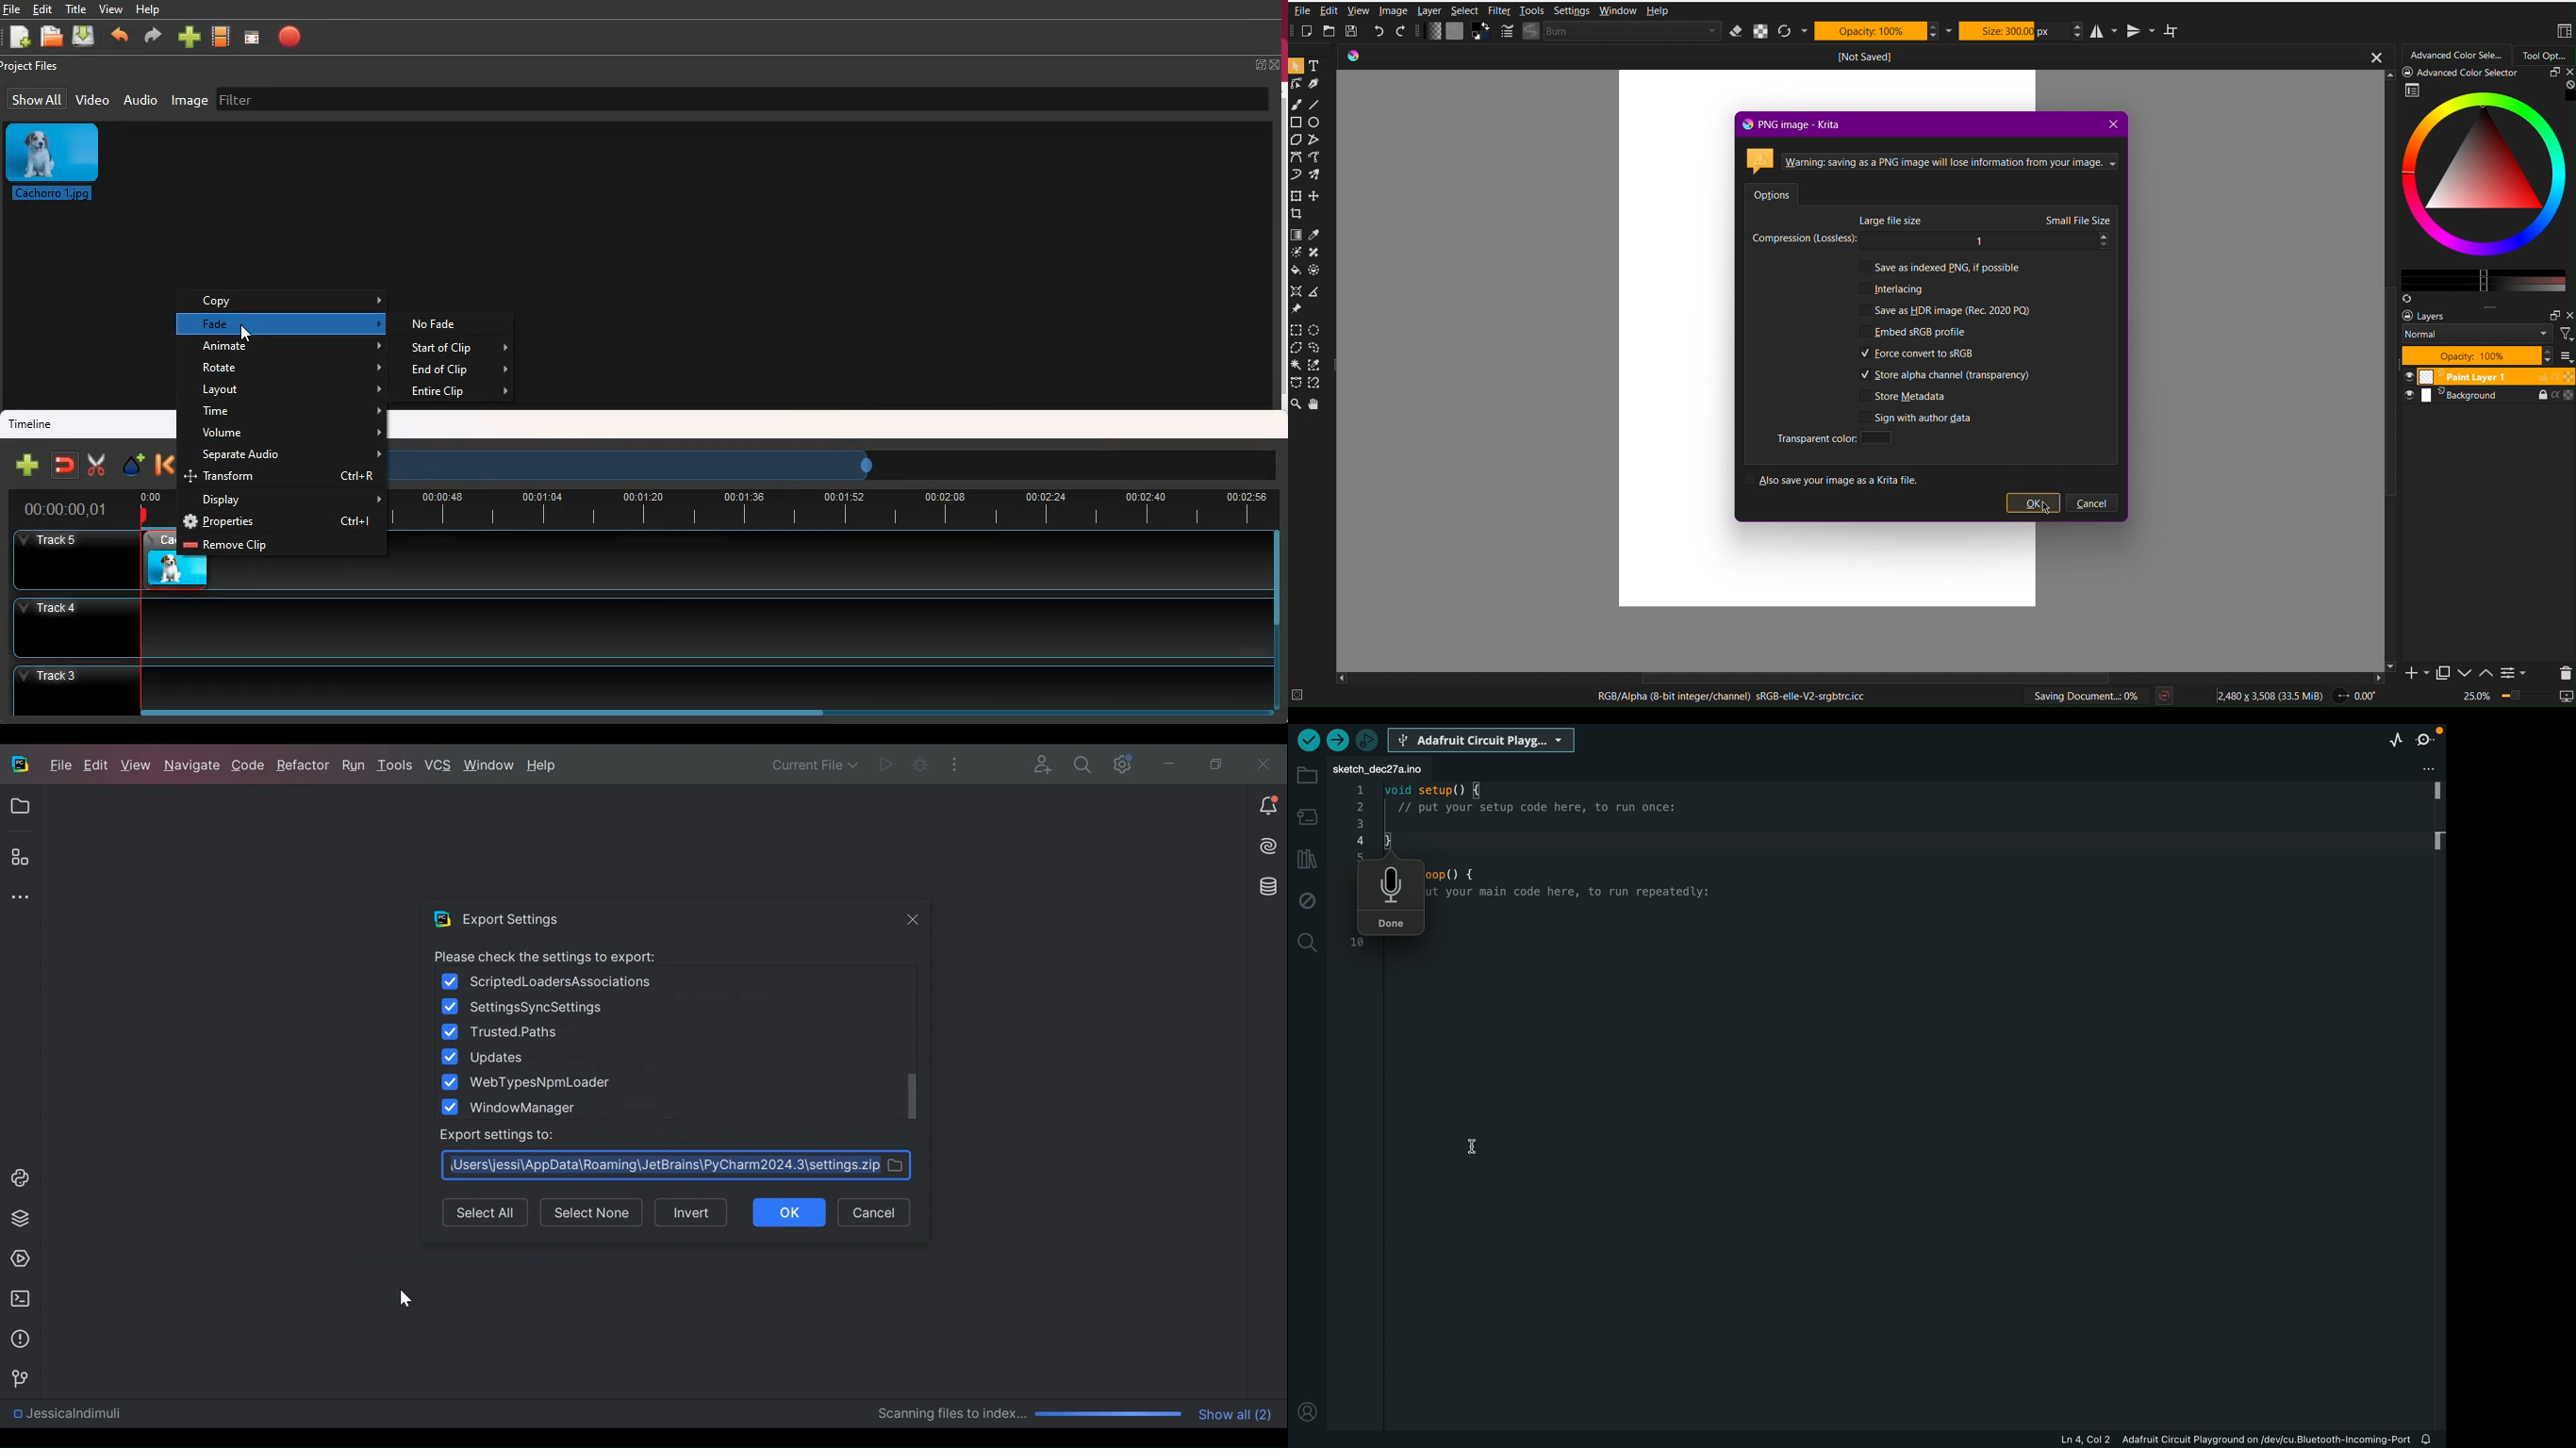 The height and width of the screenshot is (1456, 2576). I want to click on Cancel, so click(876, 1213).